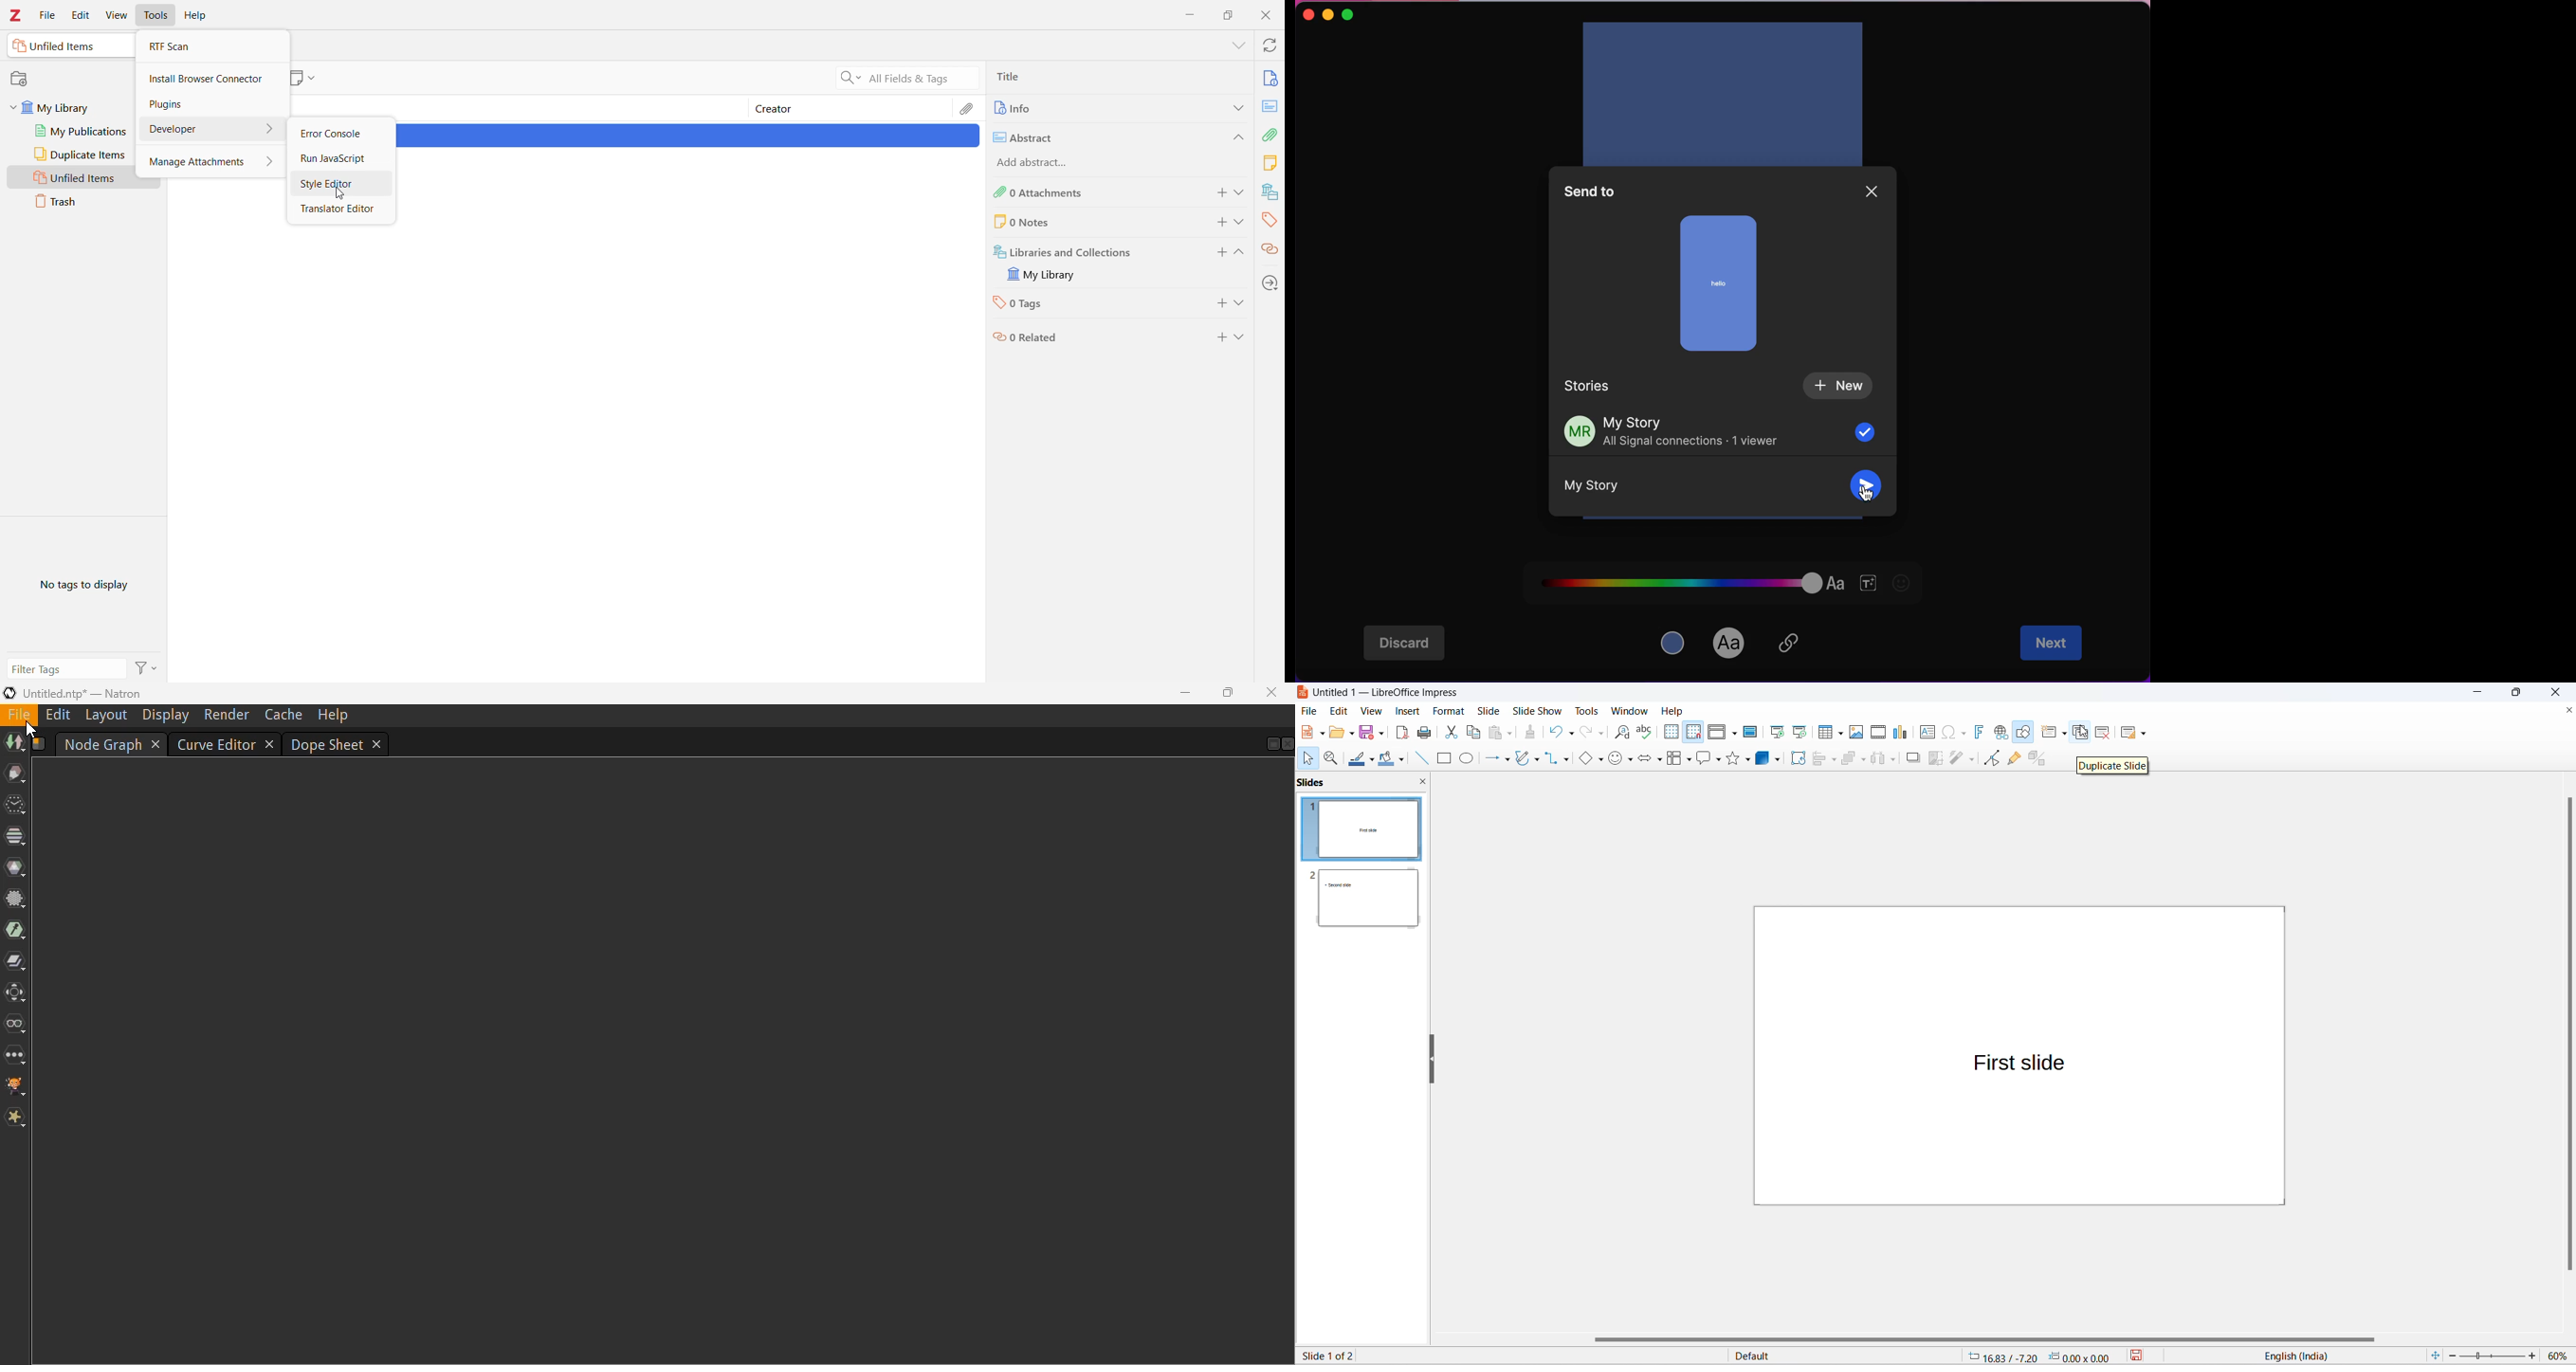 This screenshot has height=1372, width=2576. Describe the element at coordinates (1402, 759) in the screenshot. I see `fill color options` at that location.